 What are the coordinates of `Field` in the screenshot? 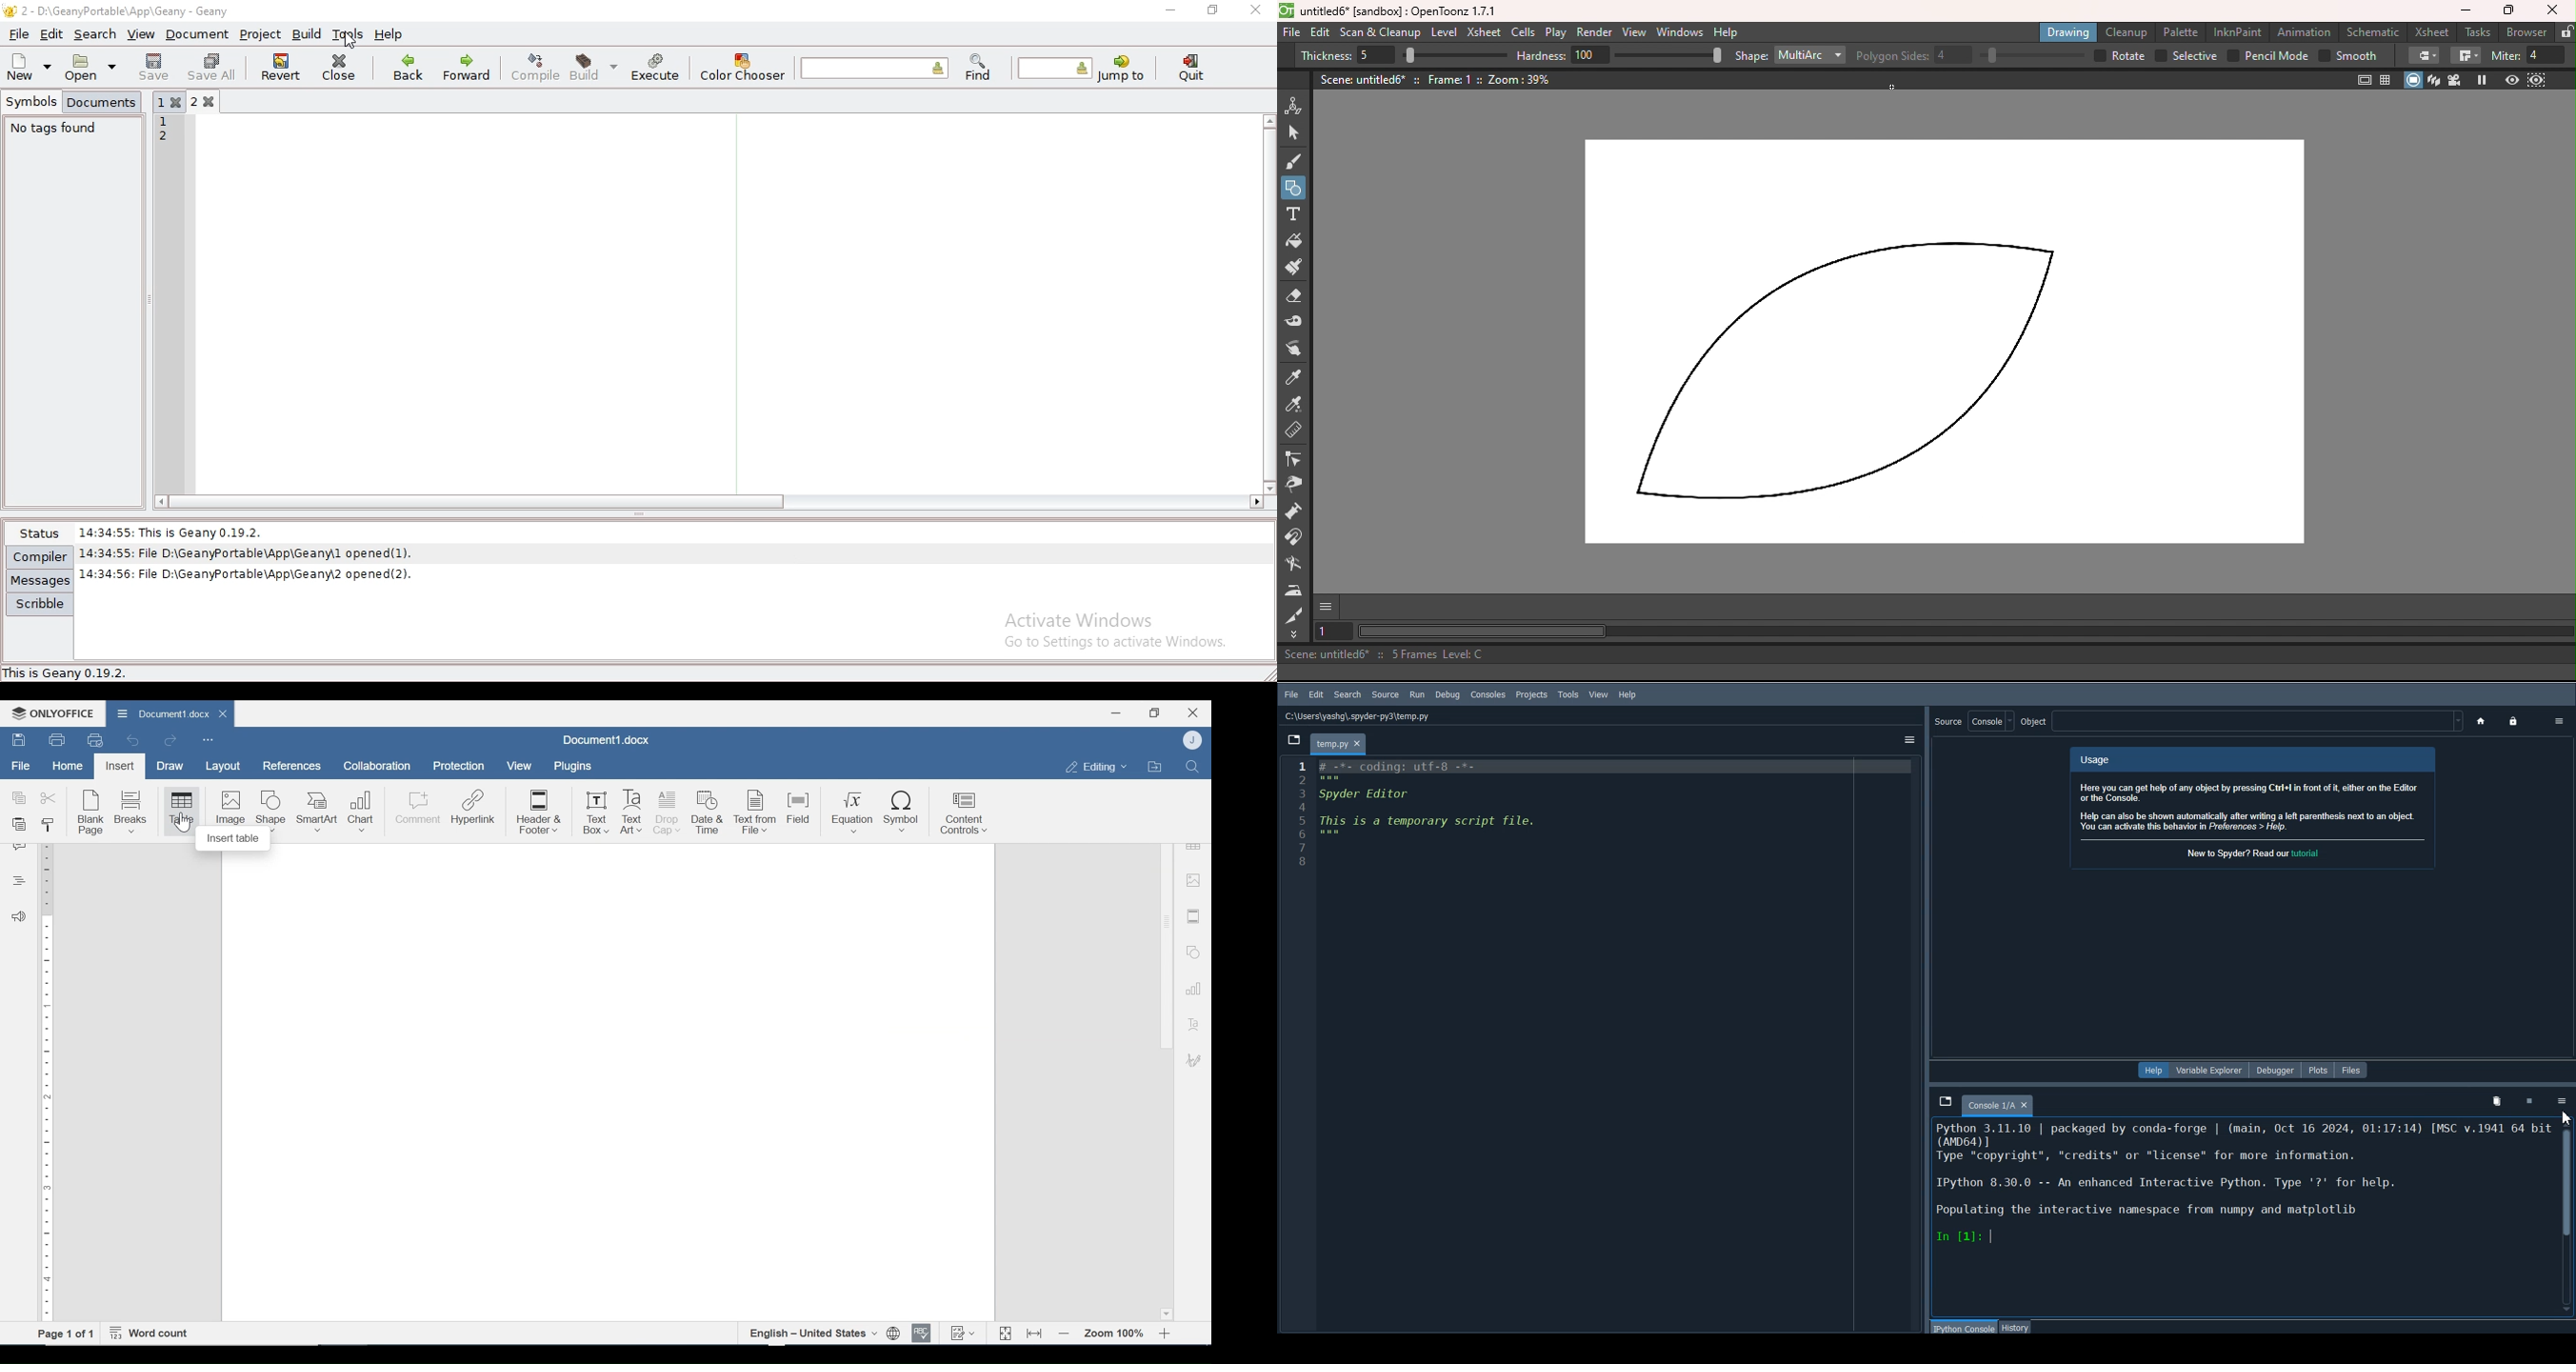 It's located at (801, 812).